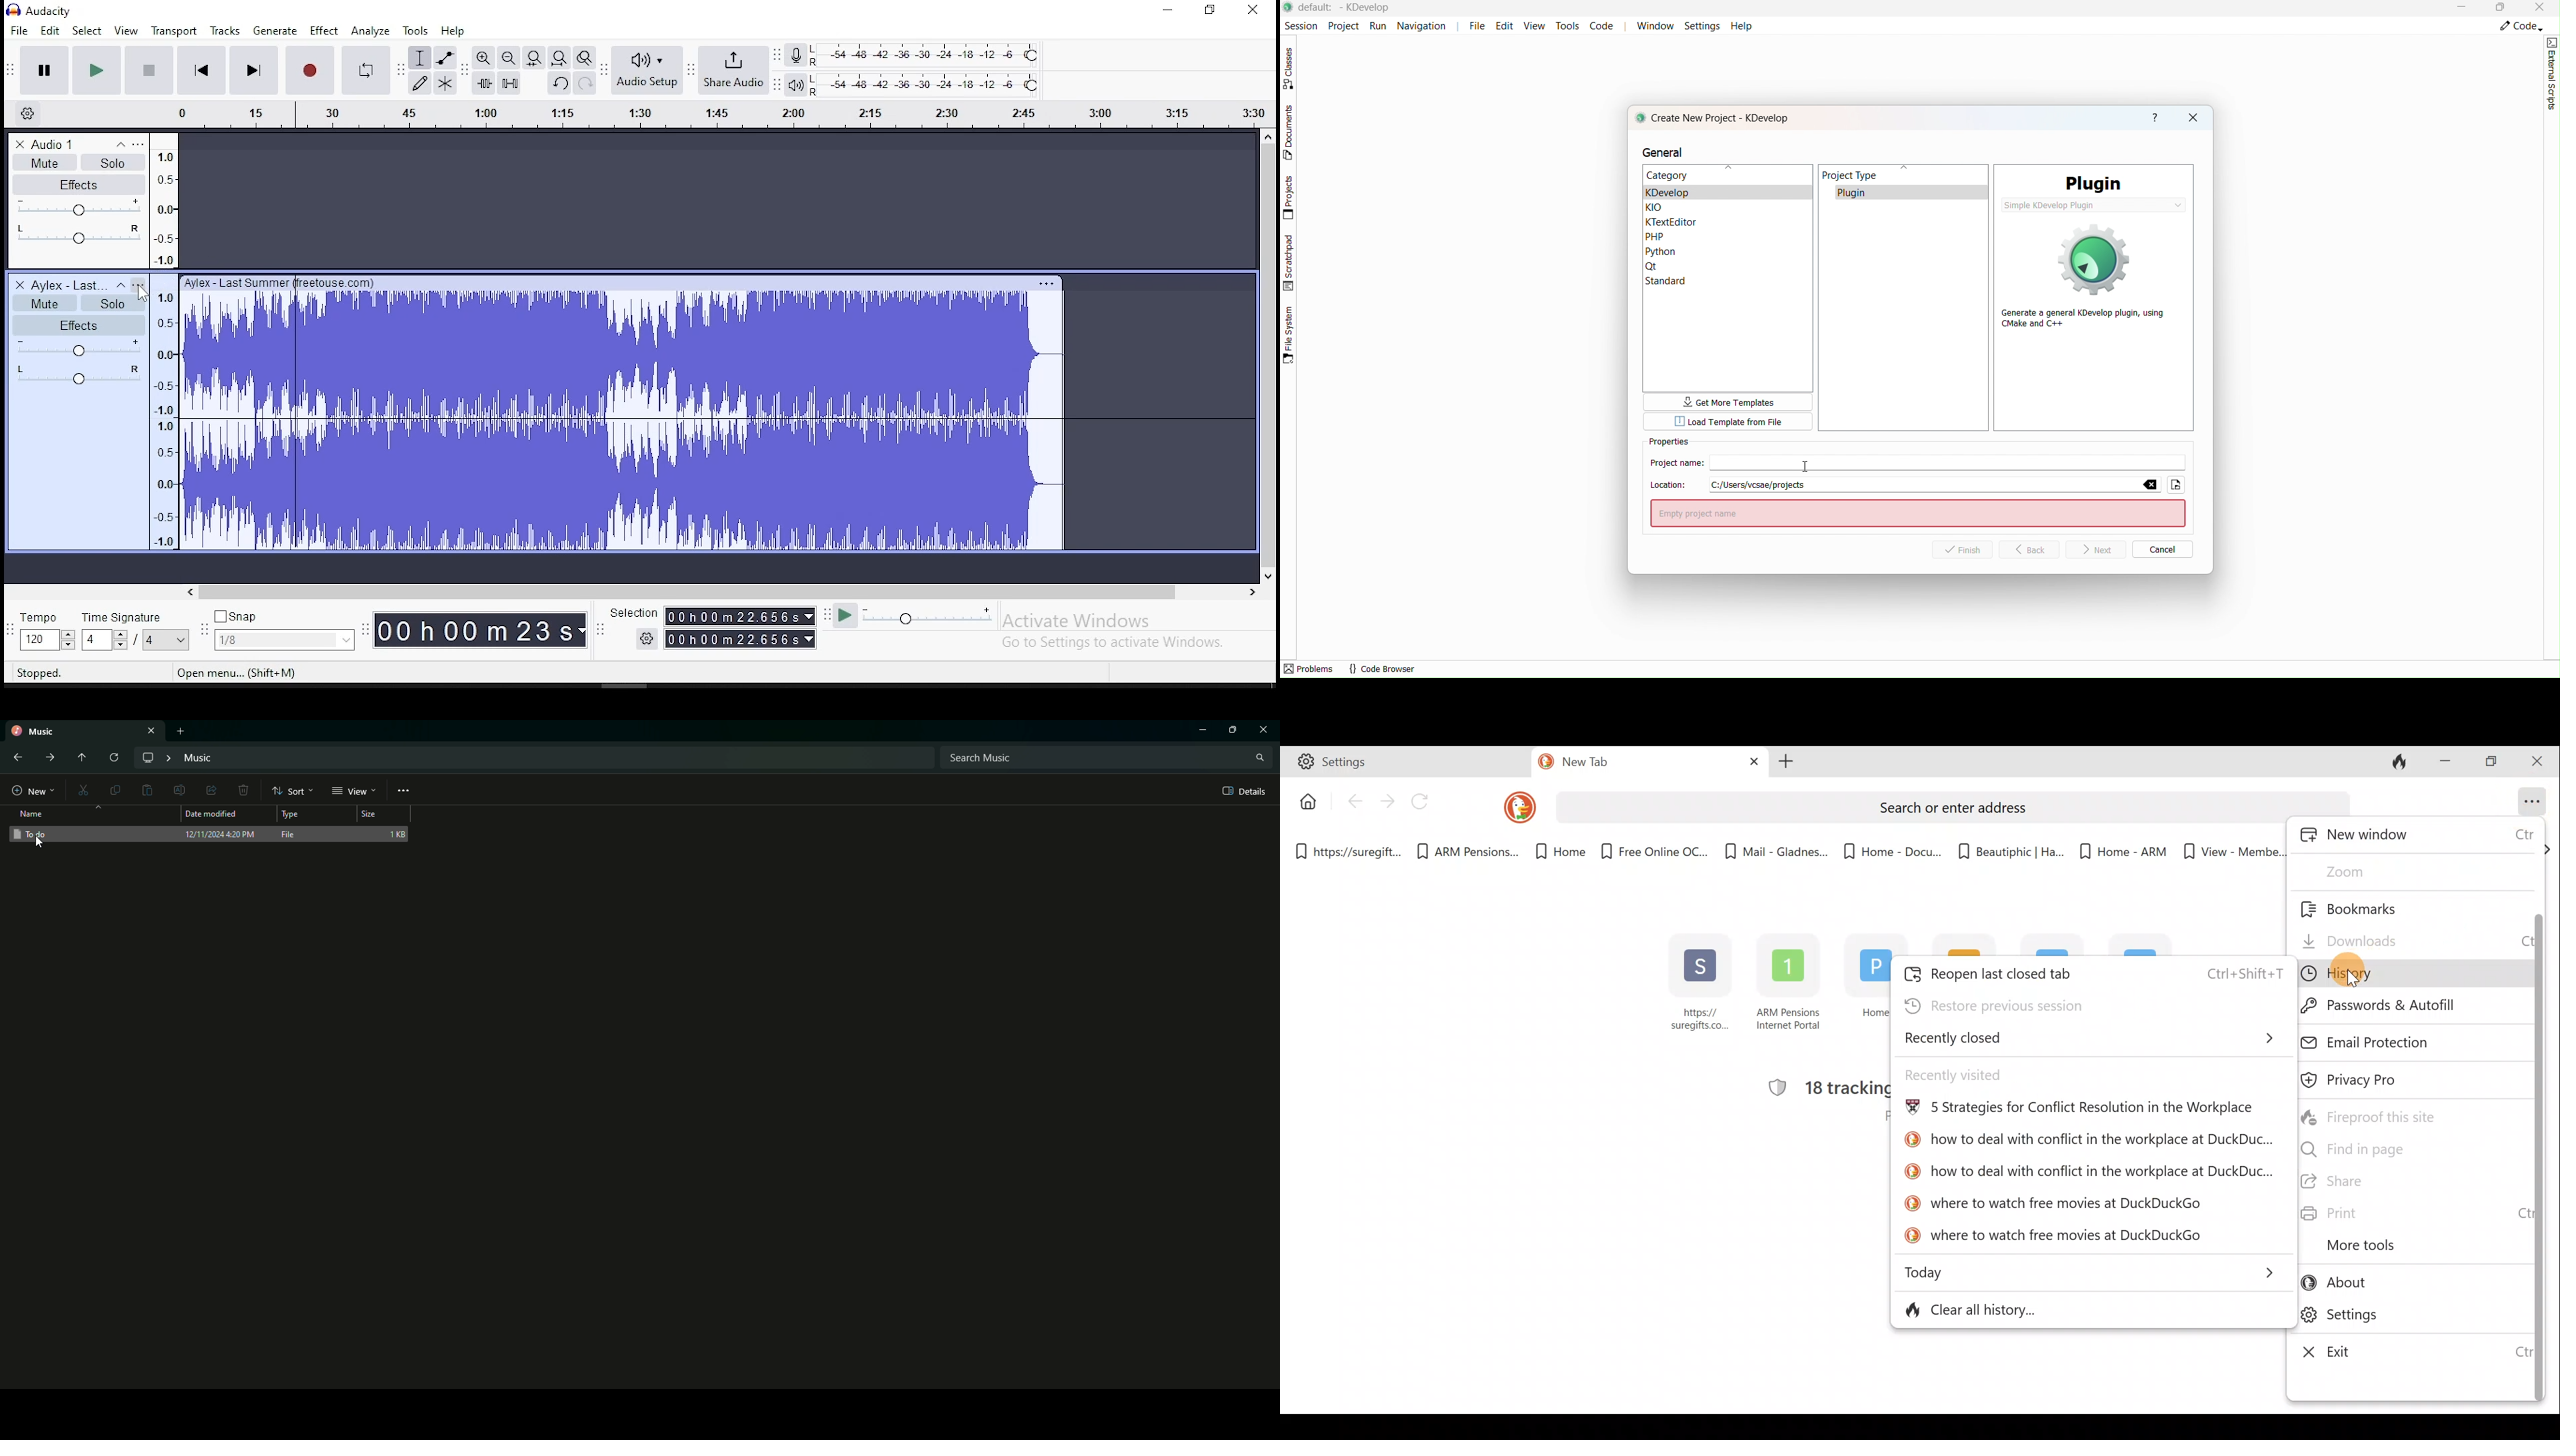 The width and height of the screenshot is (2576, 1456). What do you see at coordinates (371, 31) in the screenshot?
I see `analyze` at bounding box center [371, 31].